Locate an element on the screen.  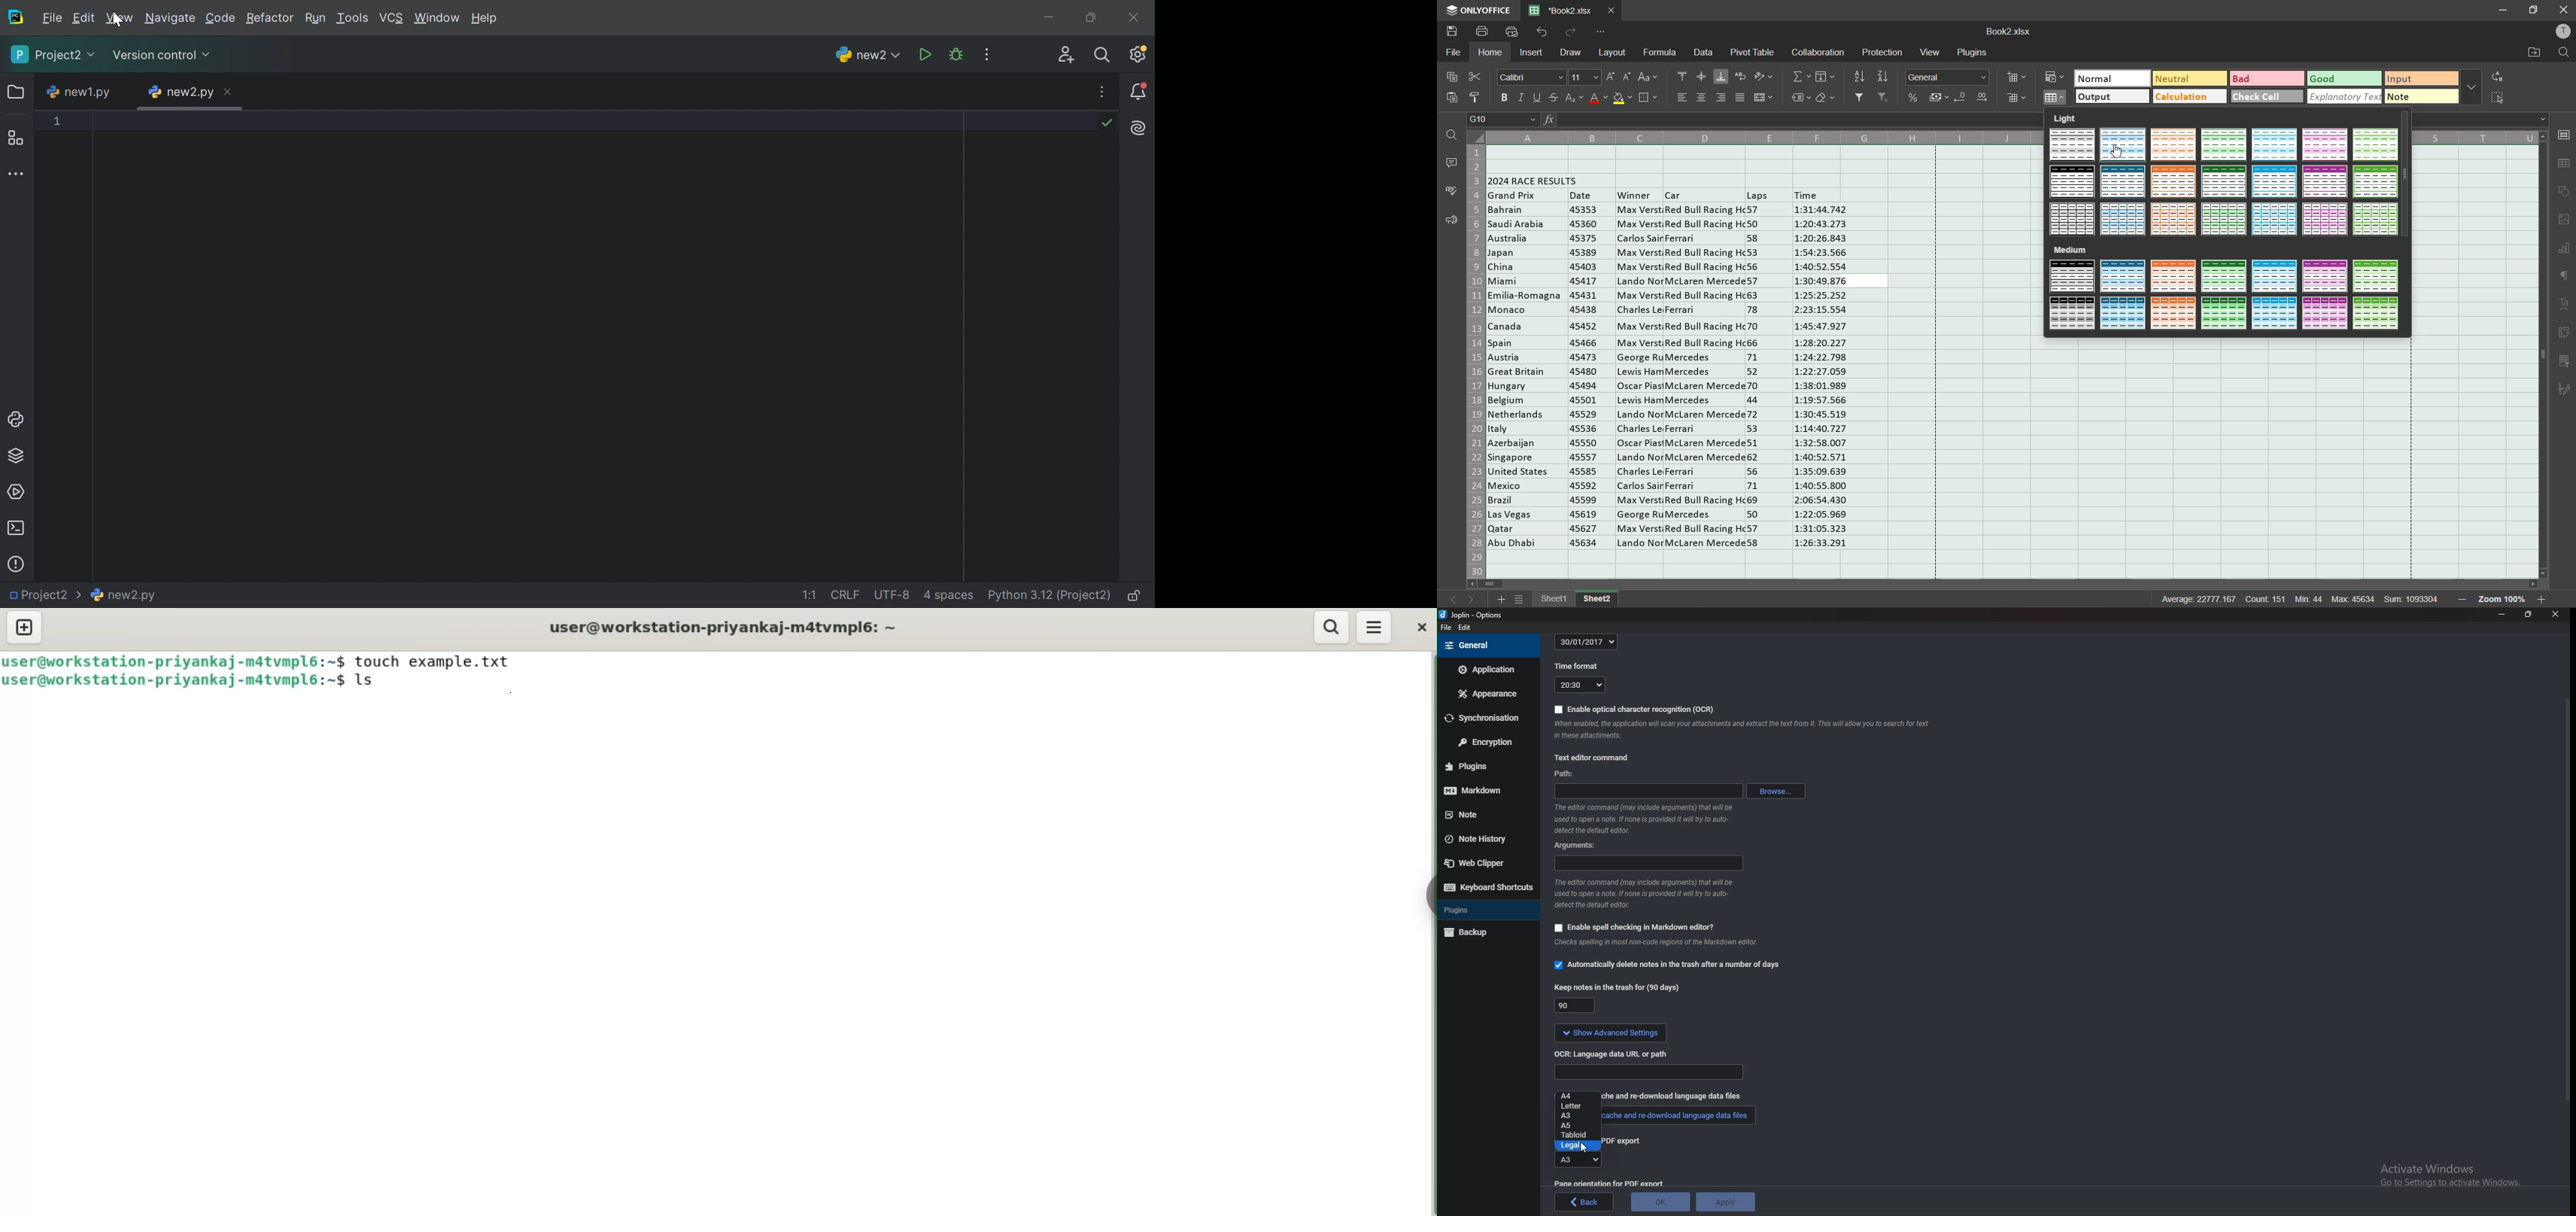
spellcheck is located at coordinates (1448, 191).